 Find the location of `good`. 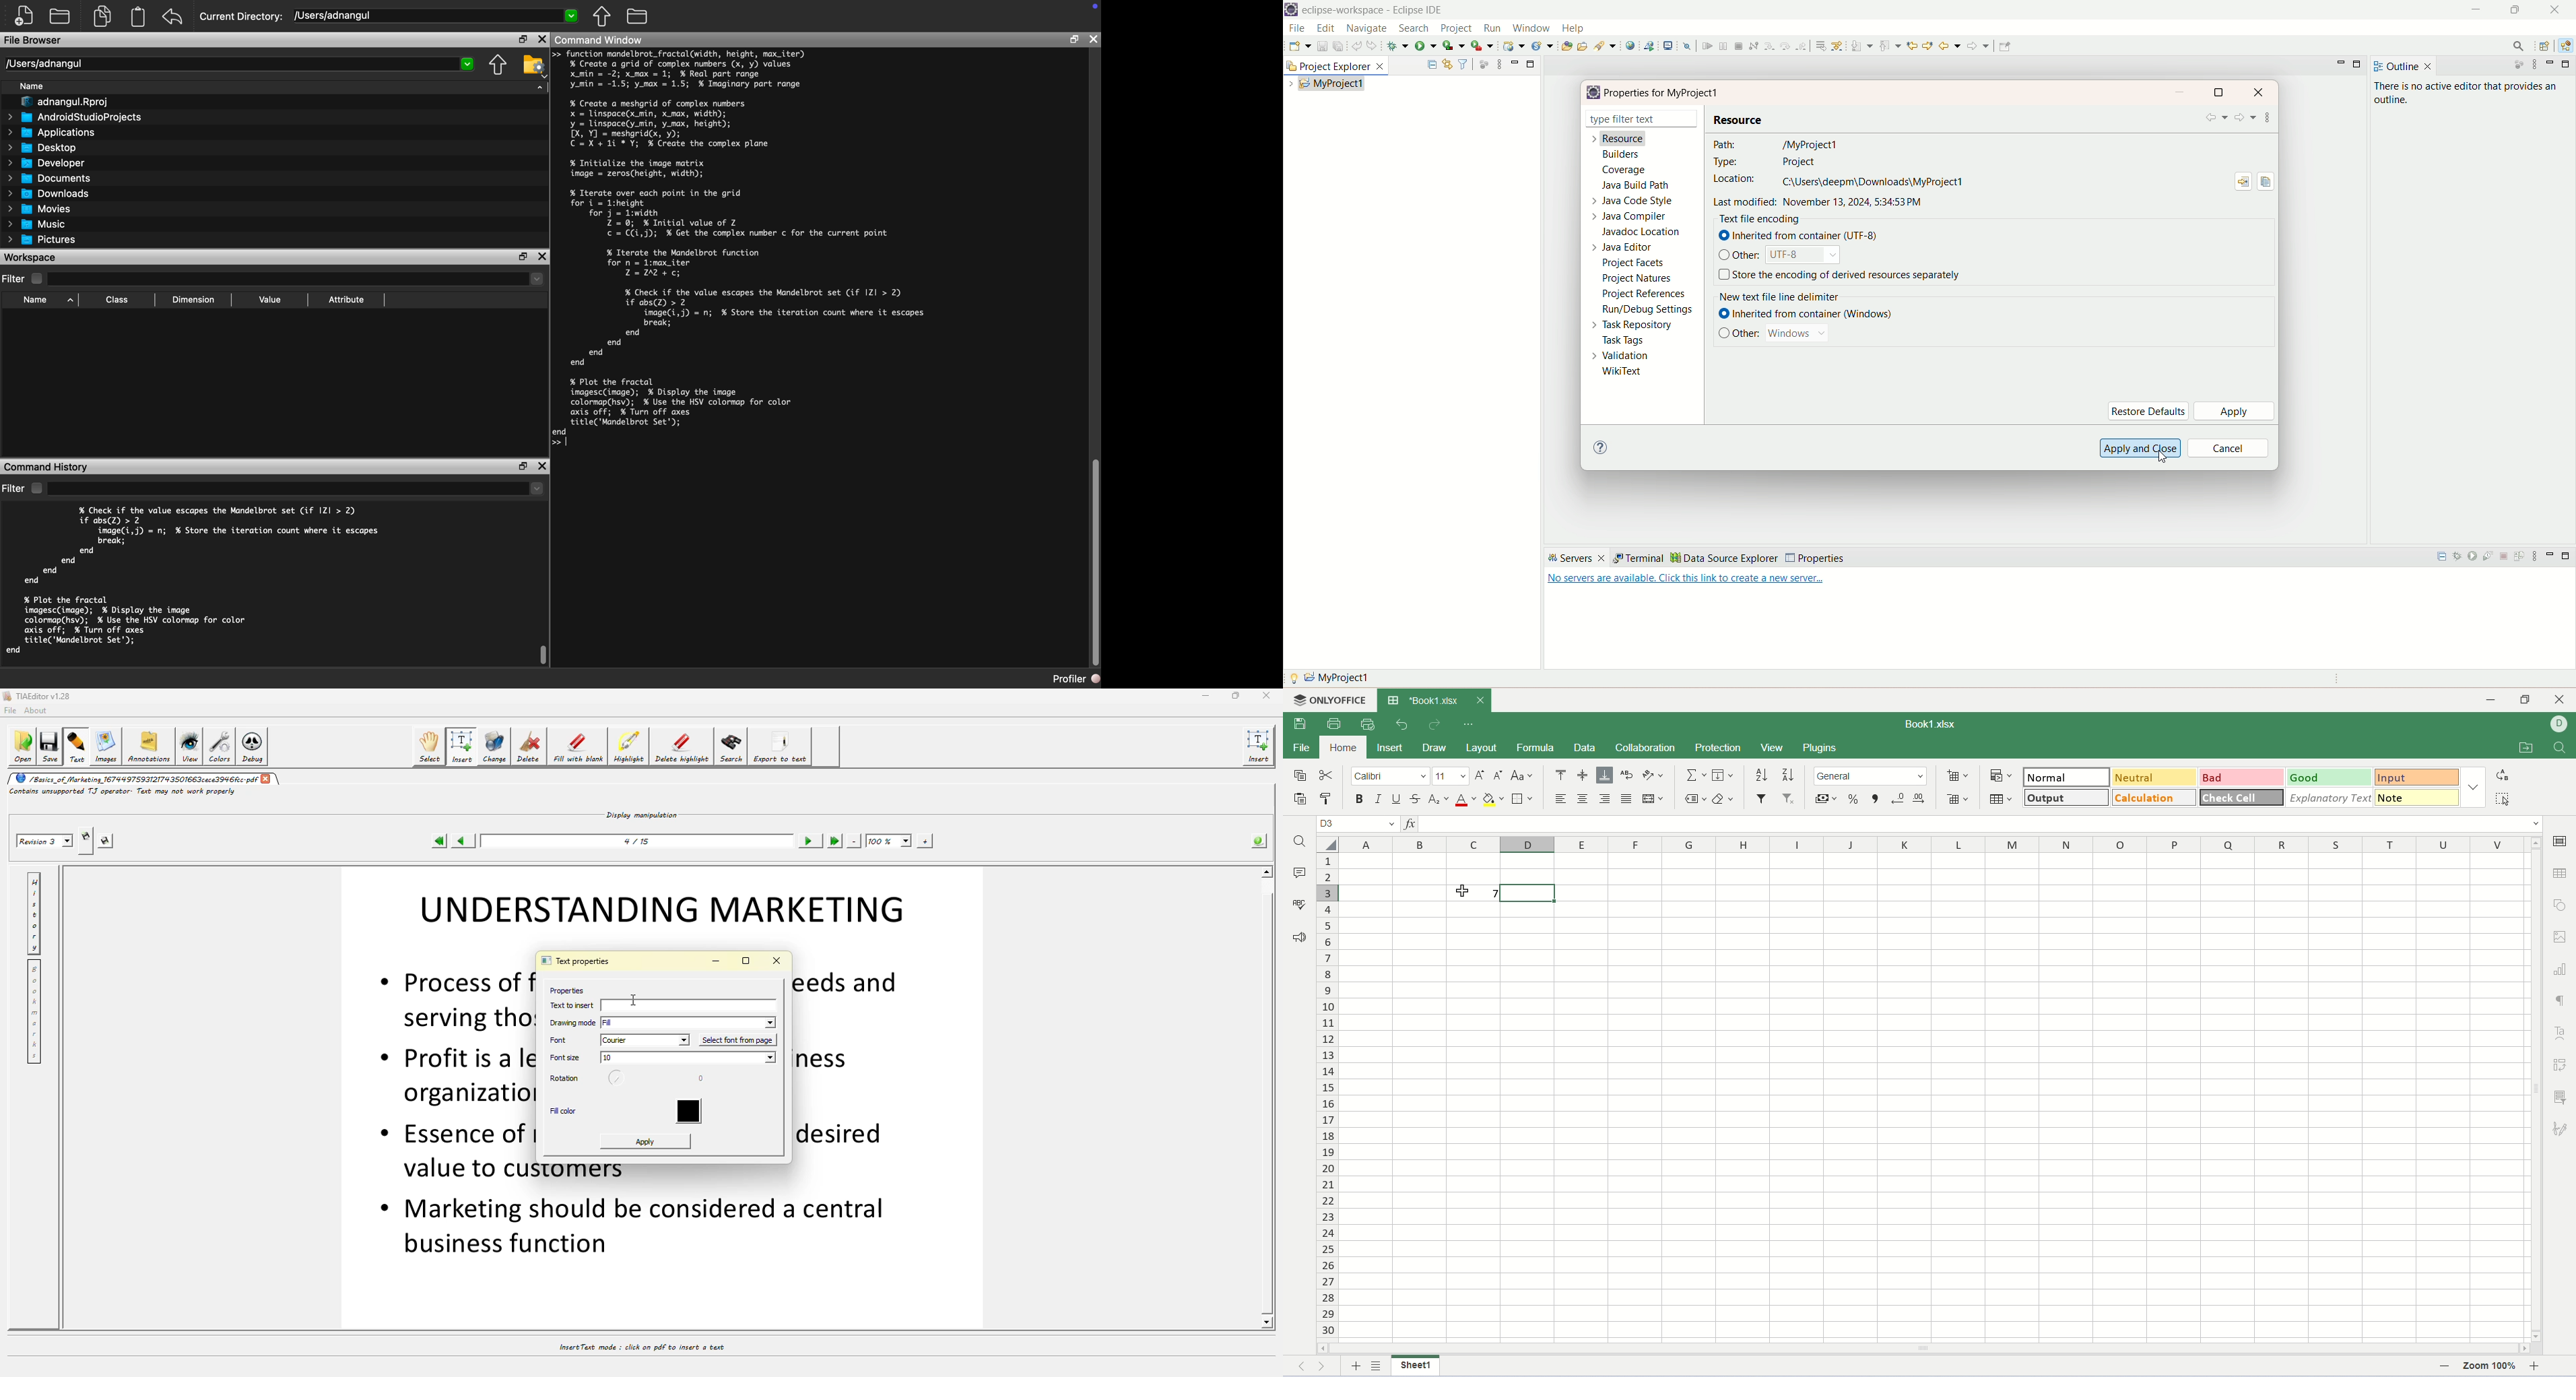

good is located at coordinates (2329, 777).